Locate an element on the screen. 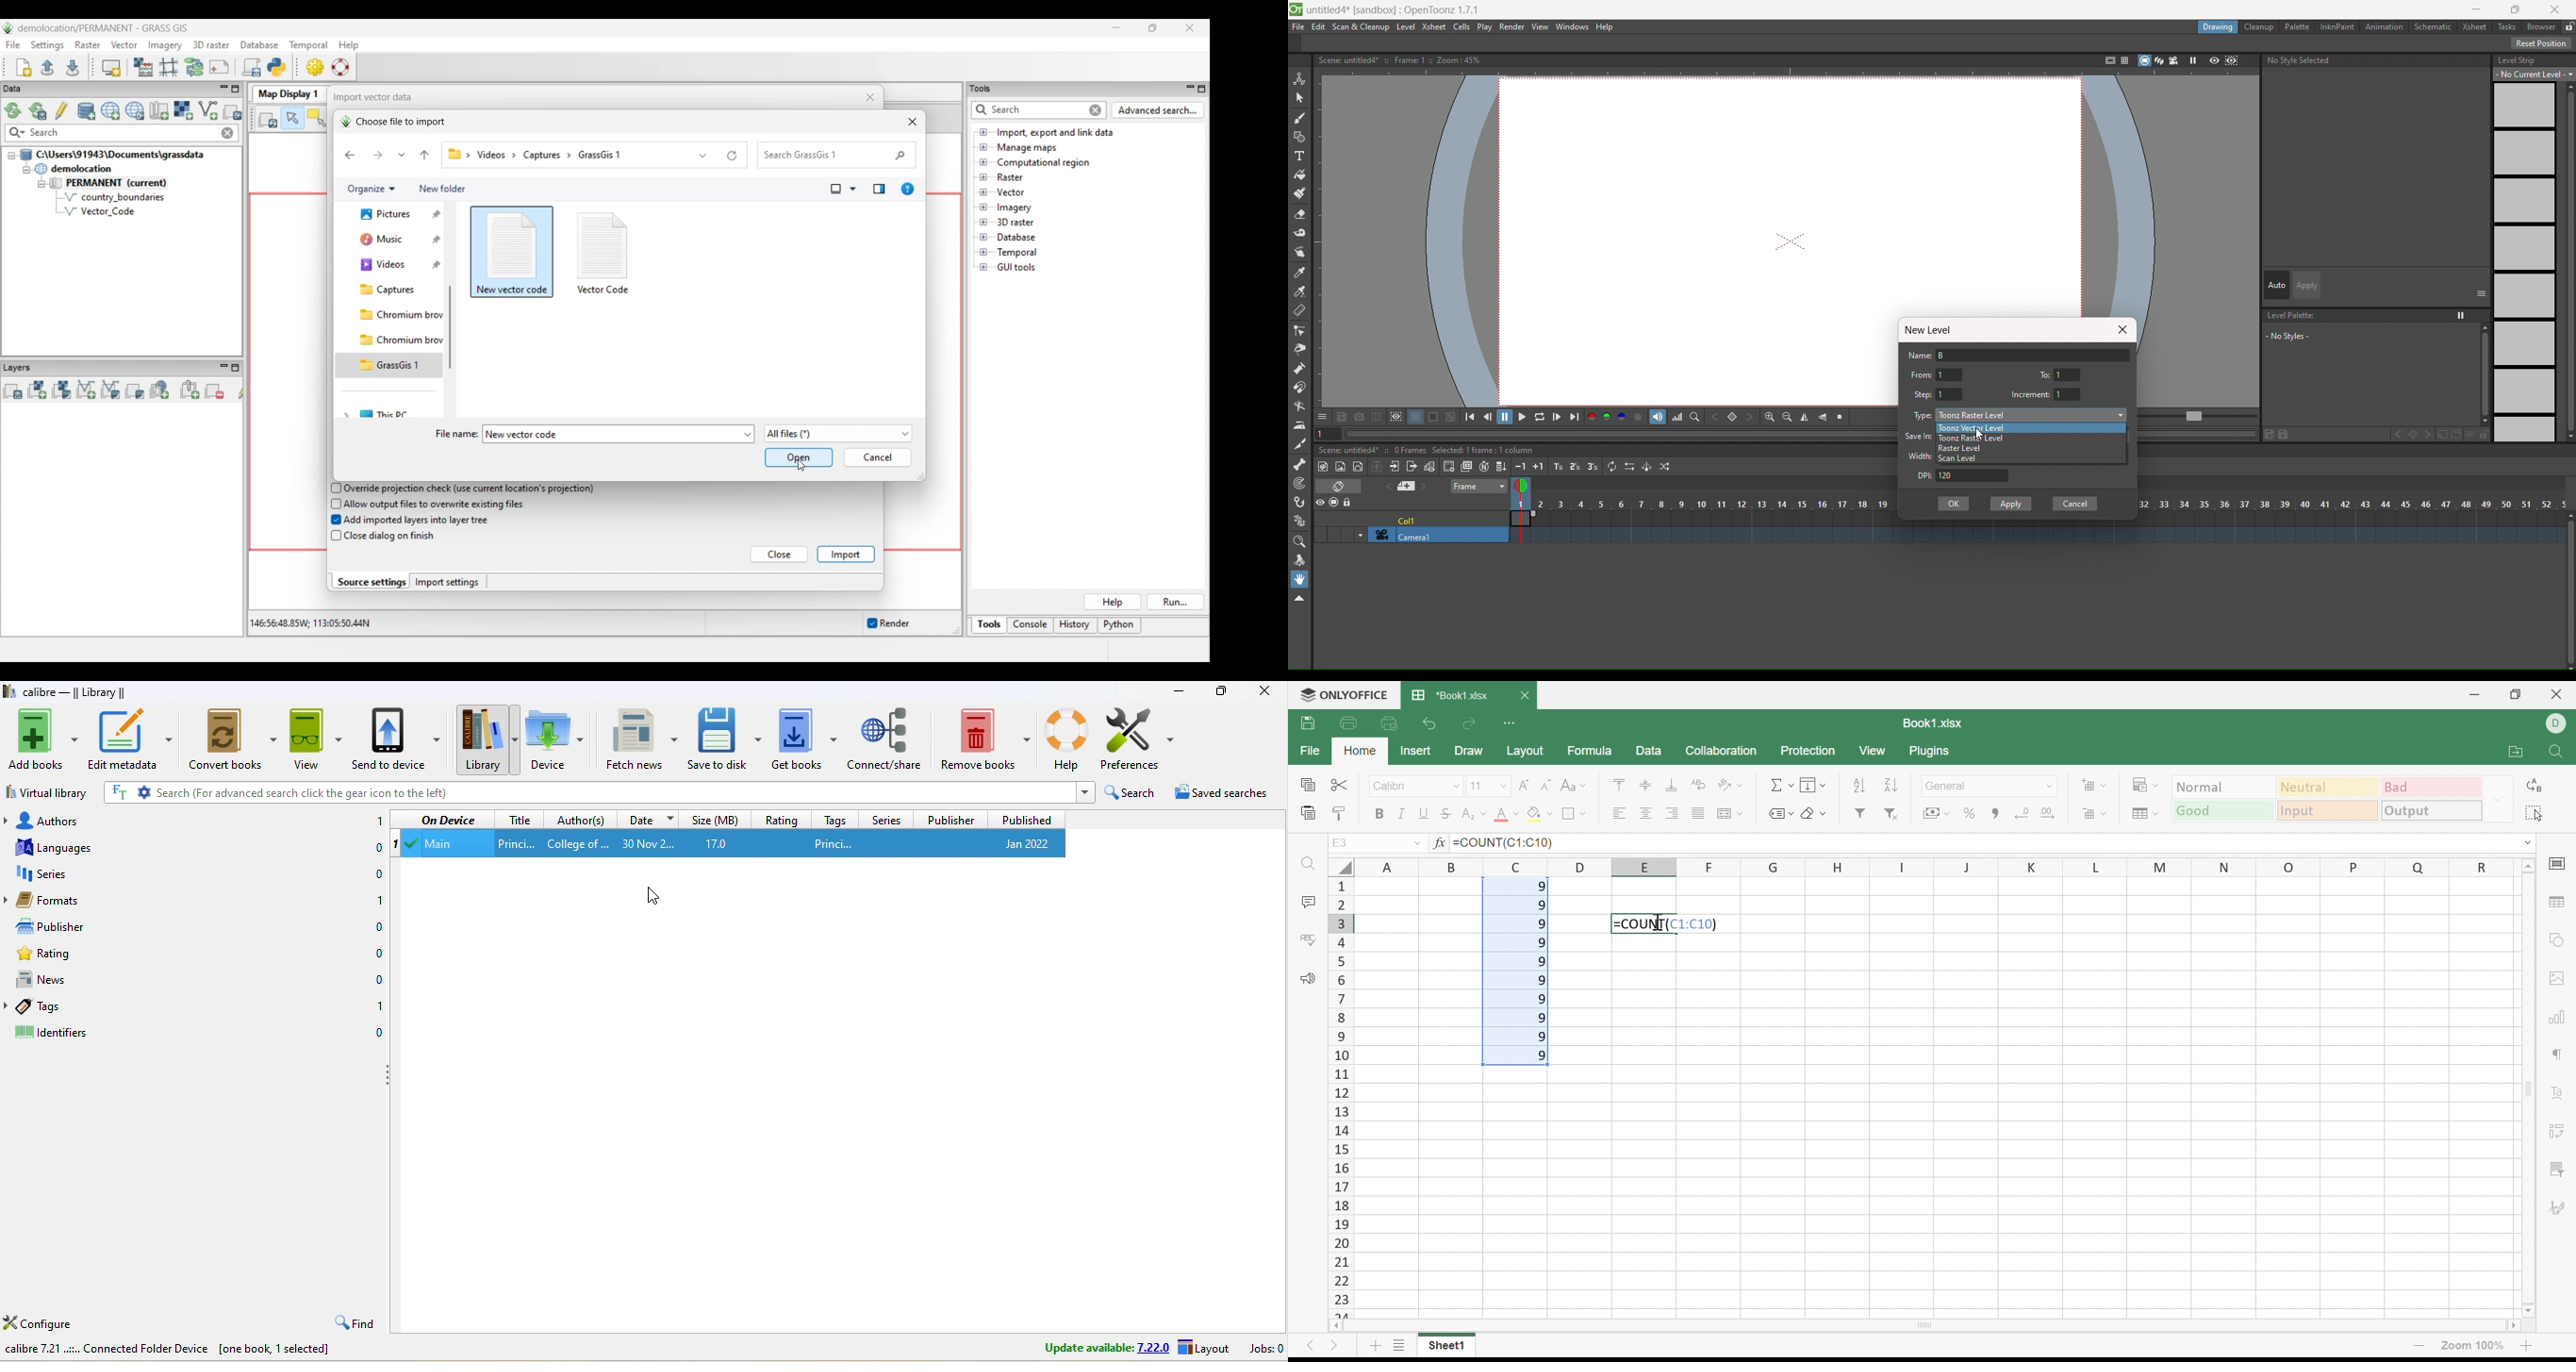 The height and width of the screenshot is (1372, 2576). Signature settings is located at coordinates (2559, 1208).